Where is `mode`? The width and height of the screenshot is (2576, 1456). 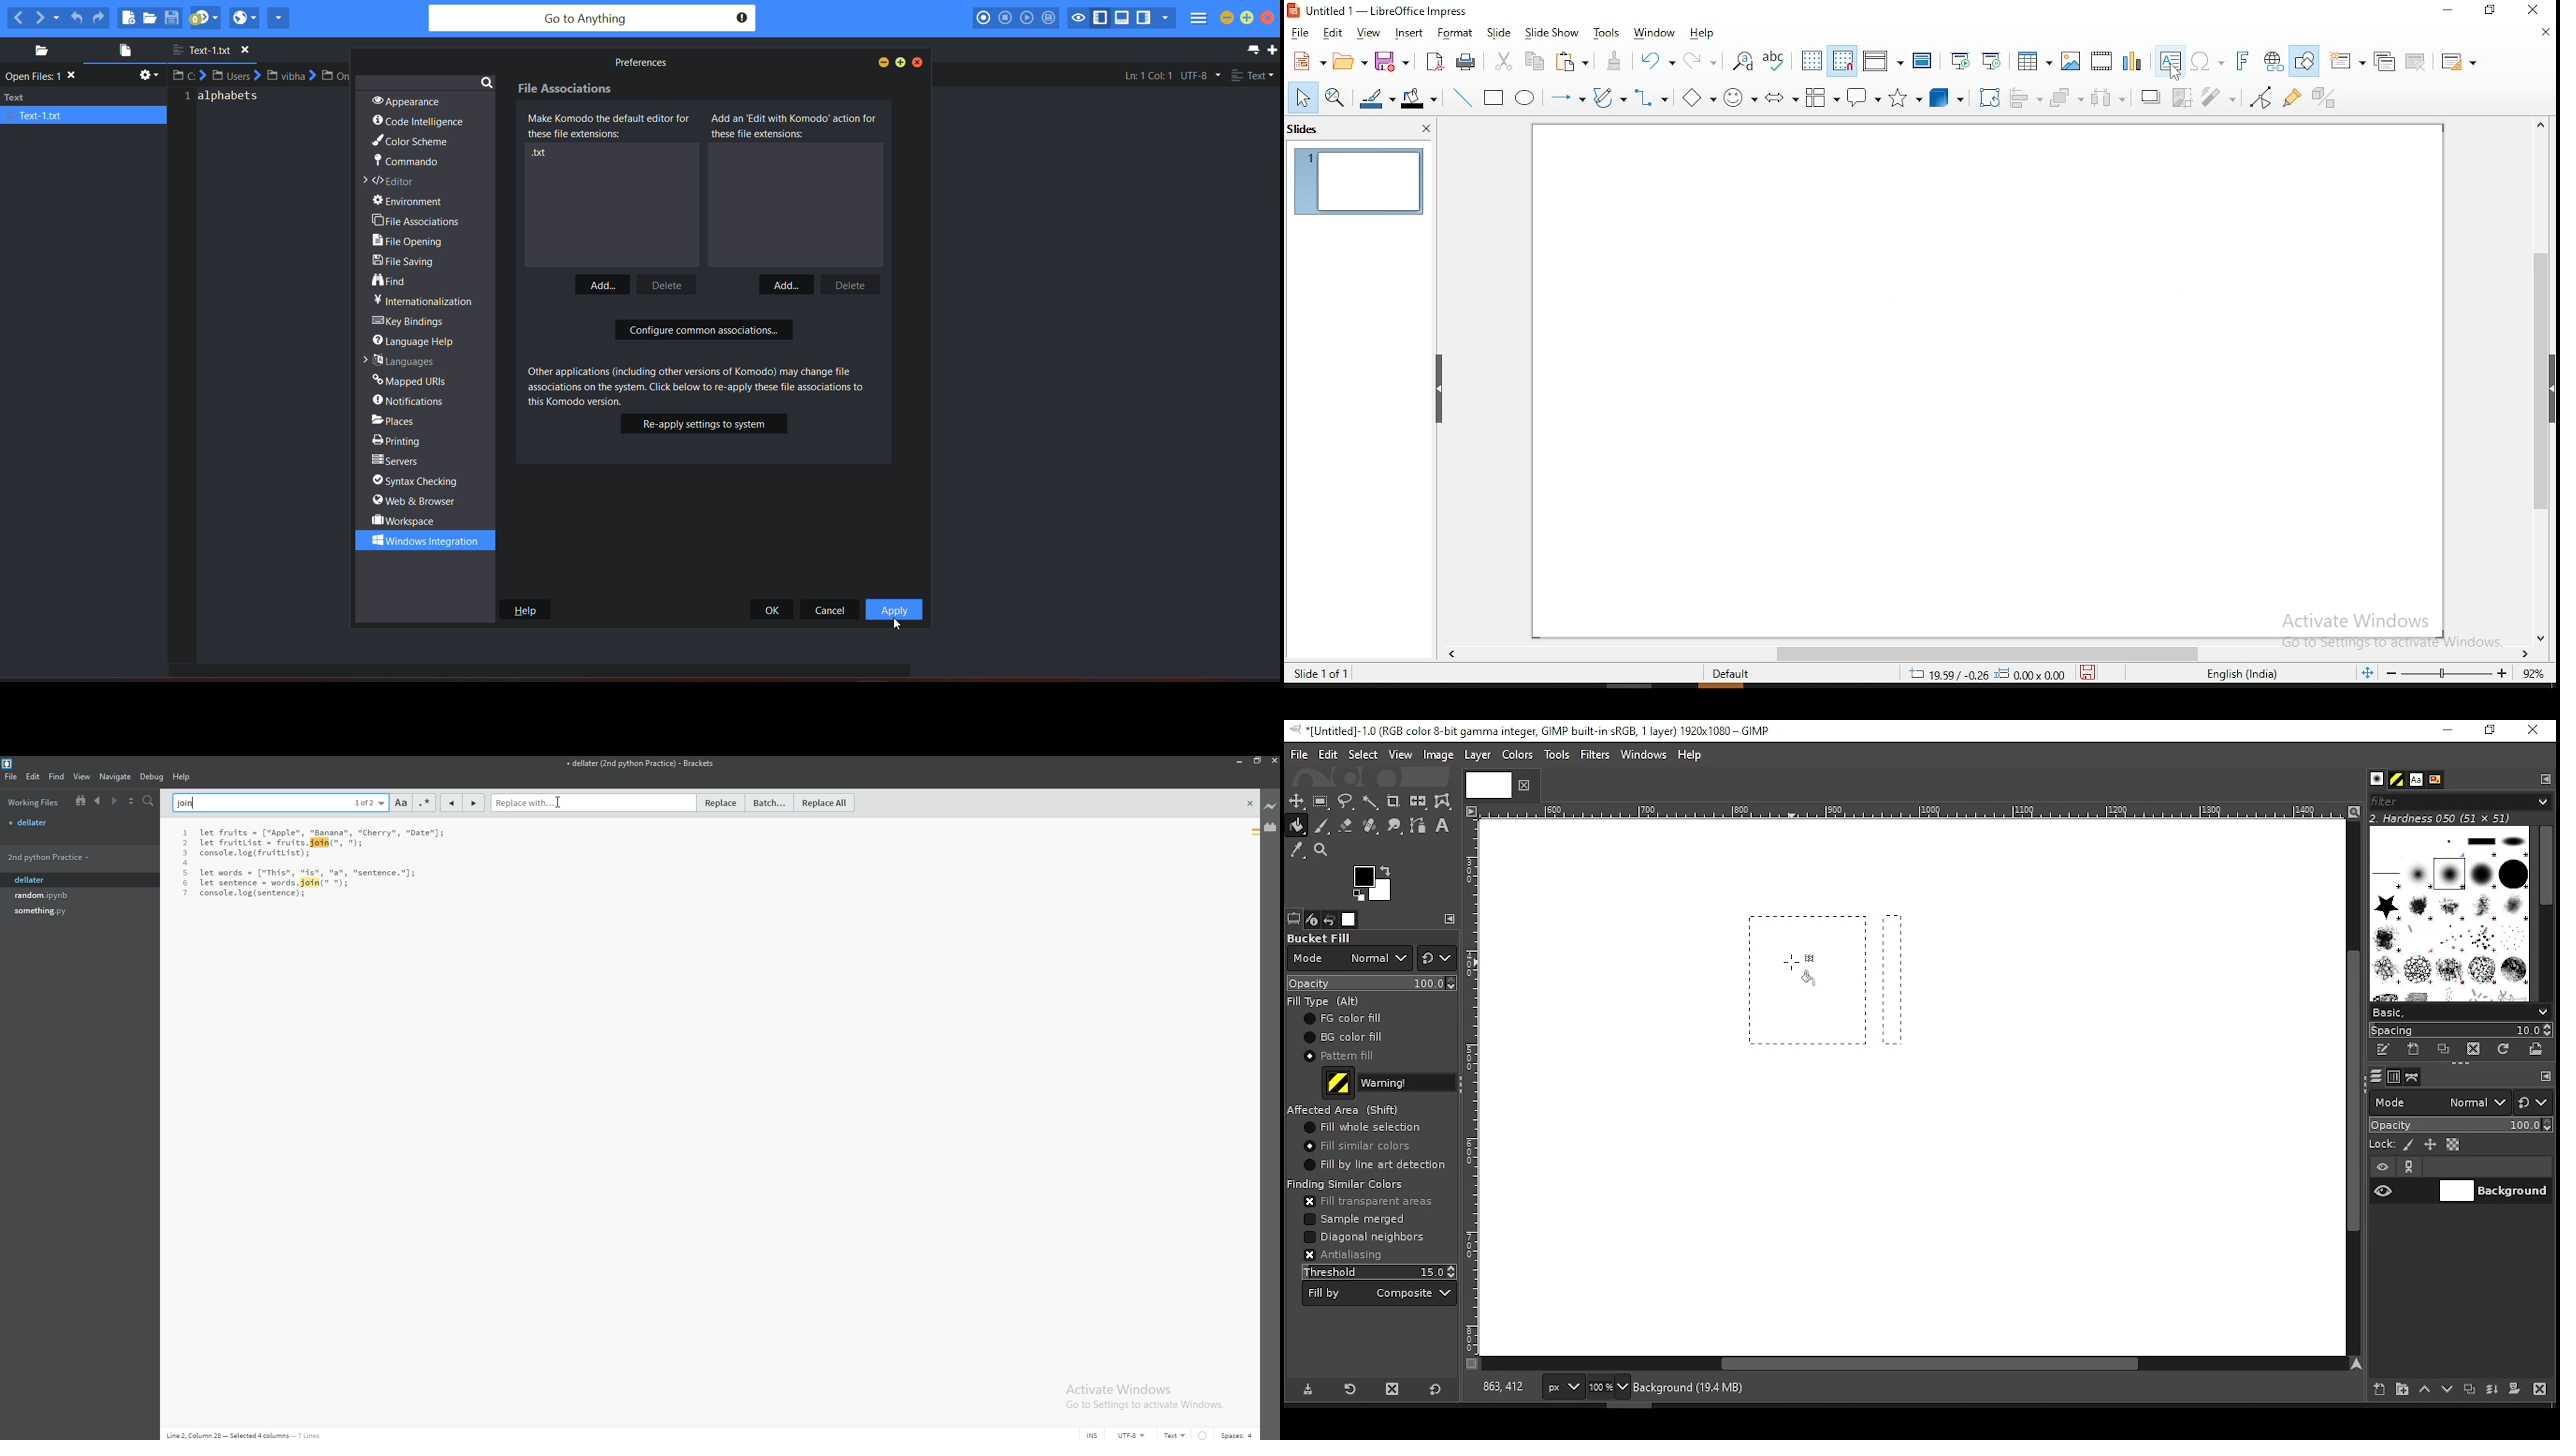 mode is located at coordinates (2439, 1104).